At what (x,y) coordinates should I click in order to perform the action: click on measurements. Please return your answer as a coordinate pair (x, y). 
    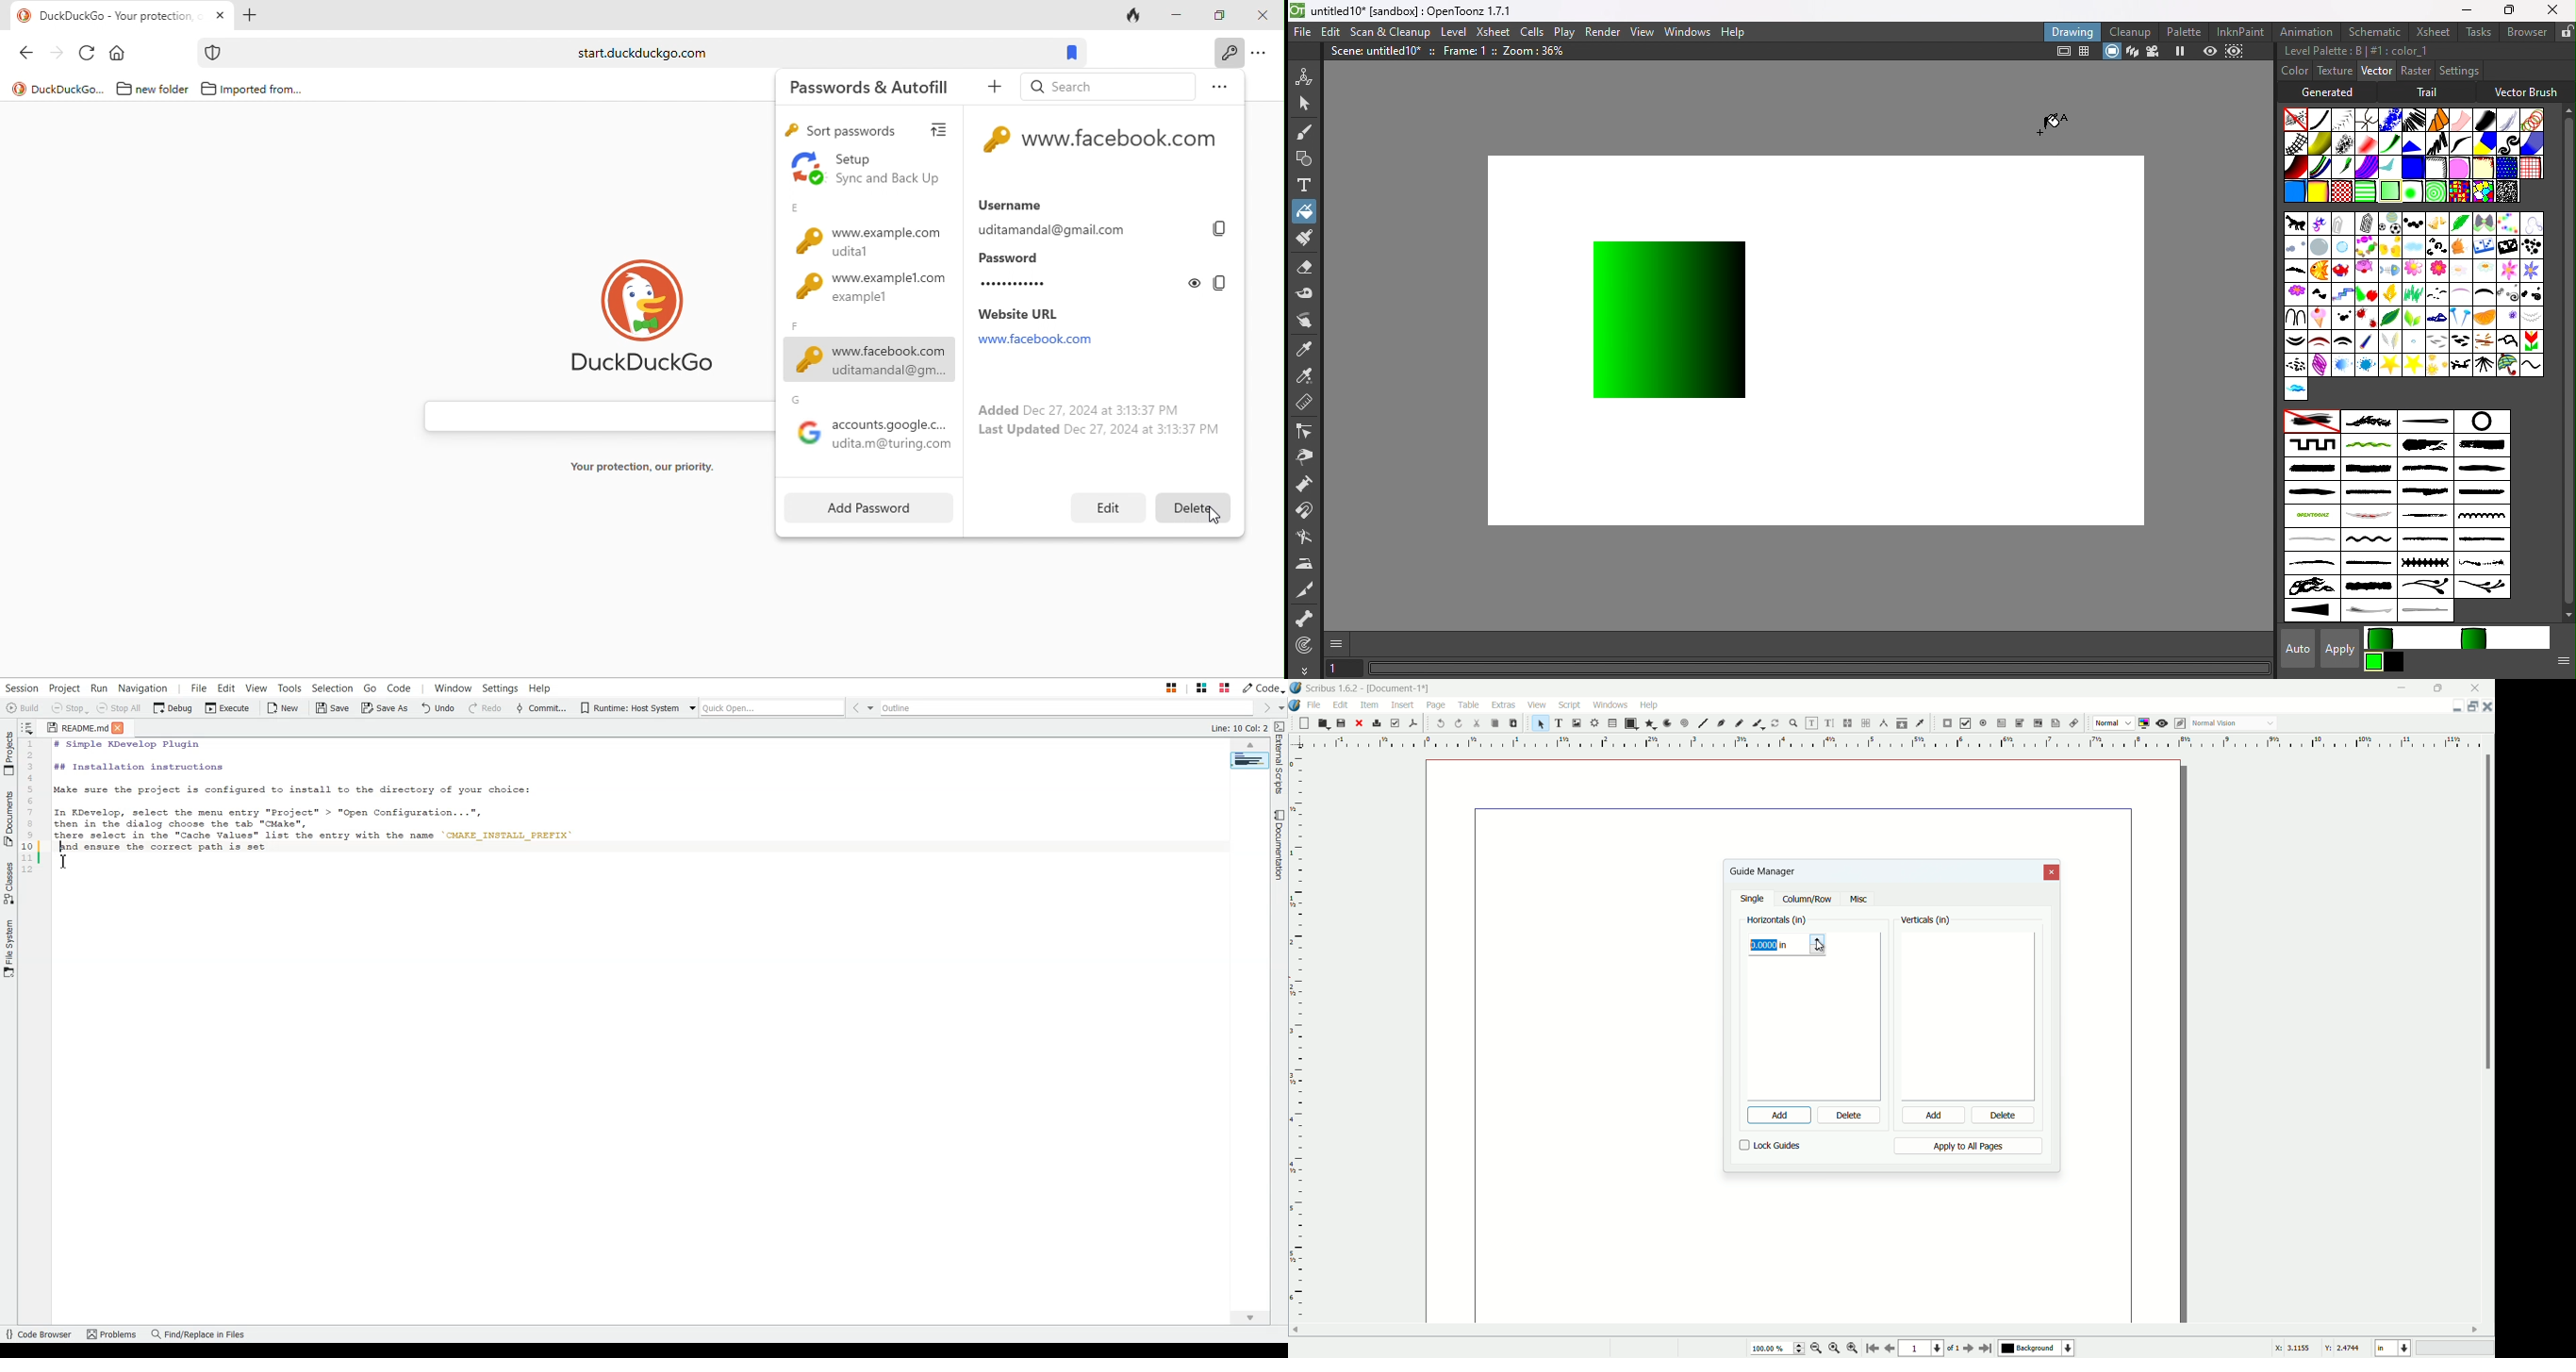
    Looking at the image, I should click on (1884, 724).